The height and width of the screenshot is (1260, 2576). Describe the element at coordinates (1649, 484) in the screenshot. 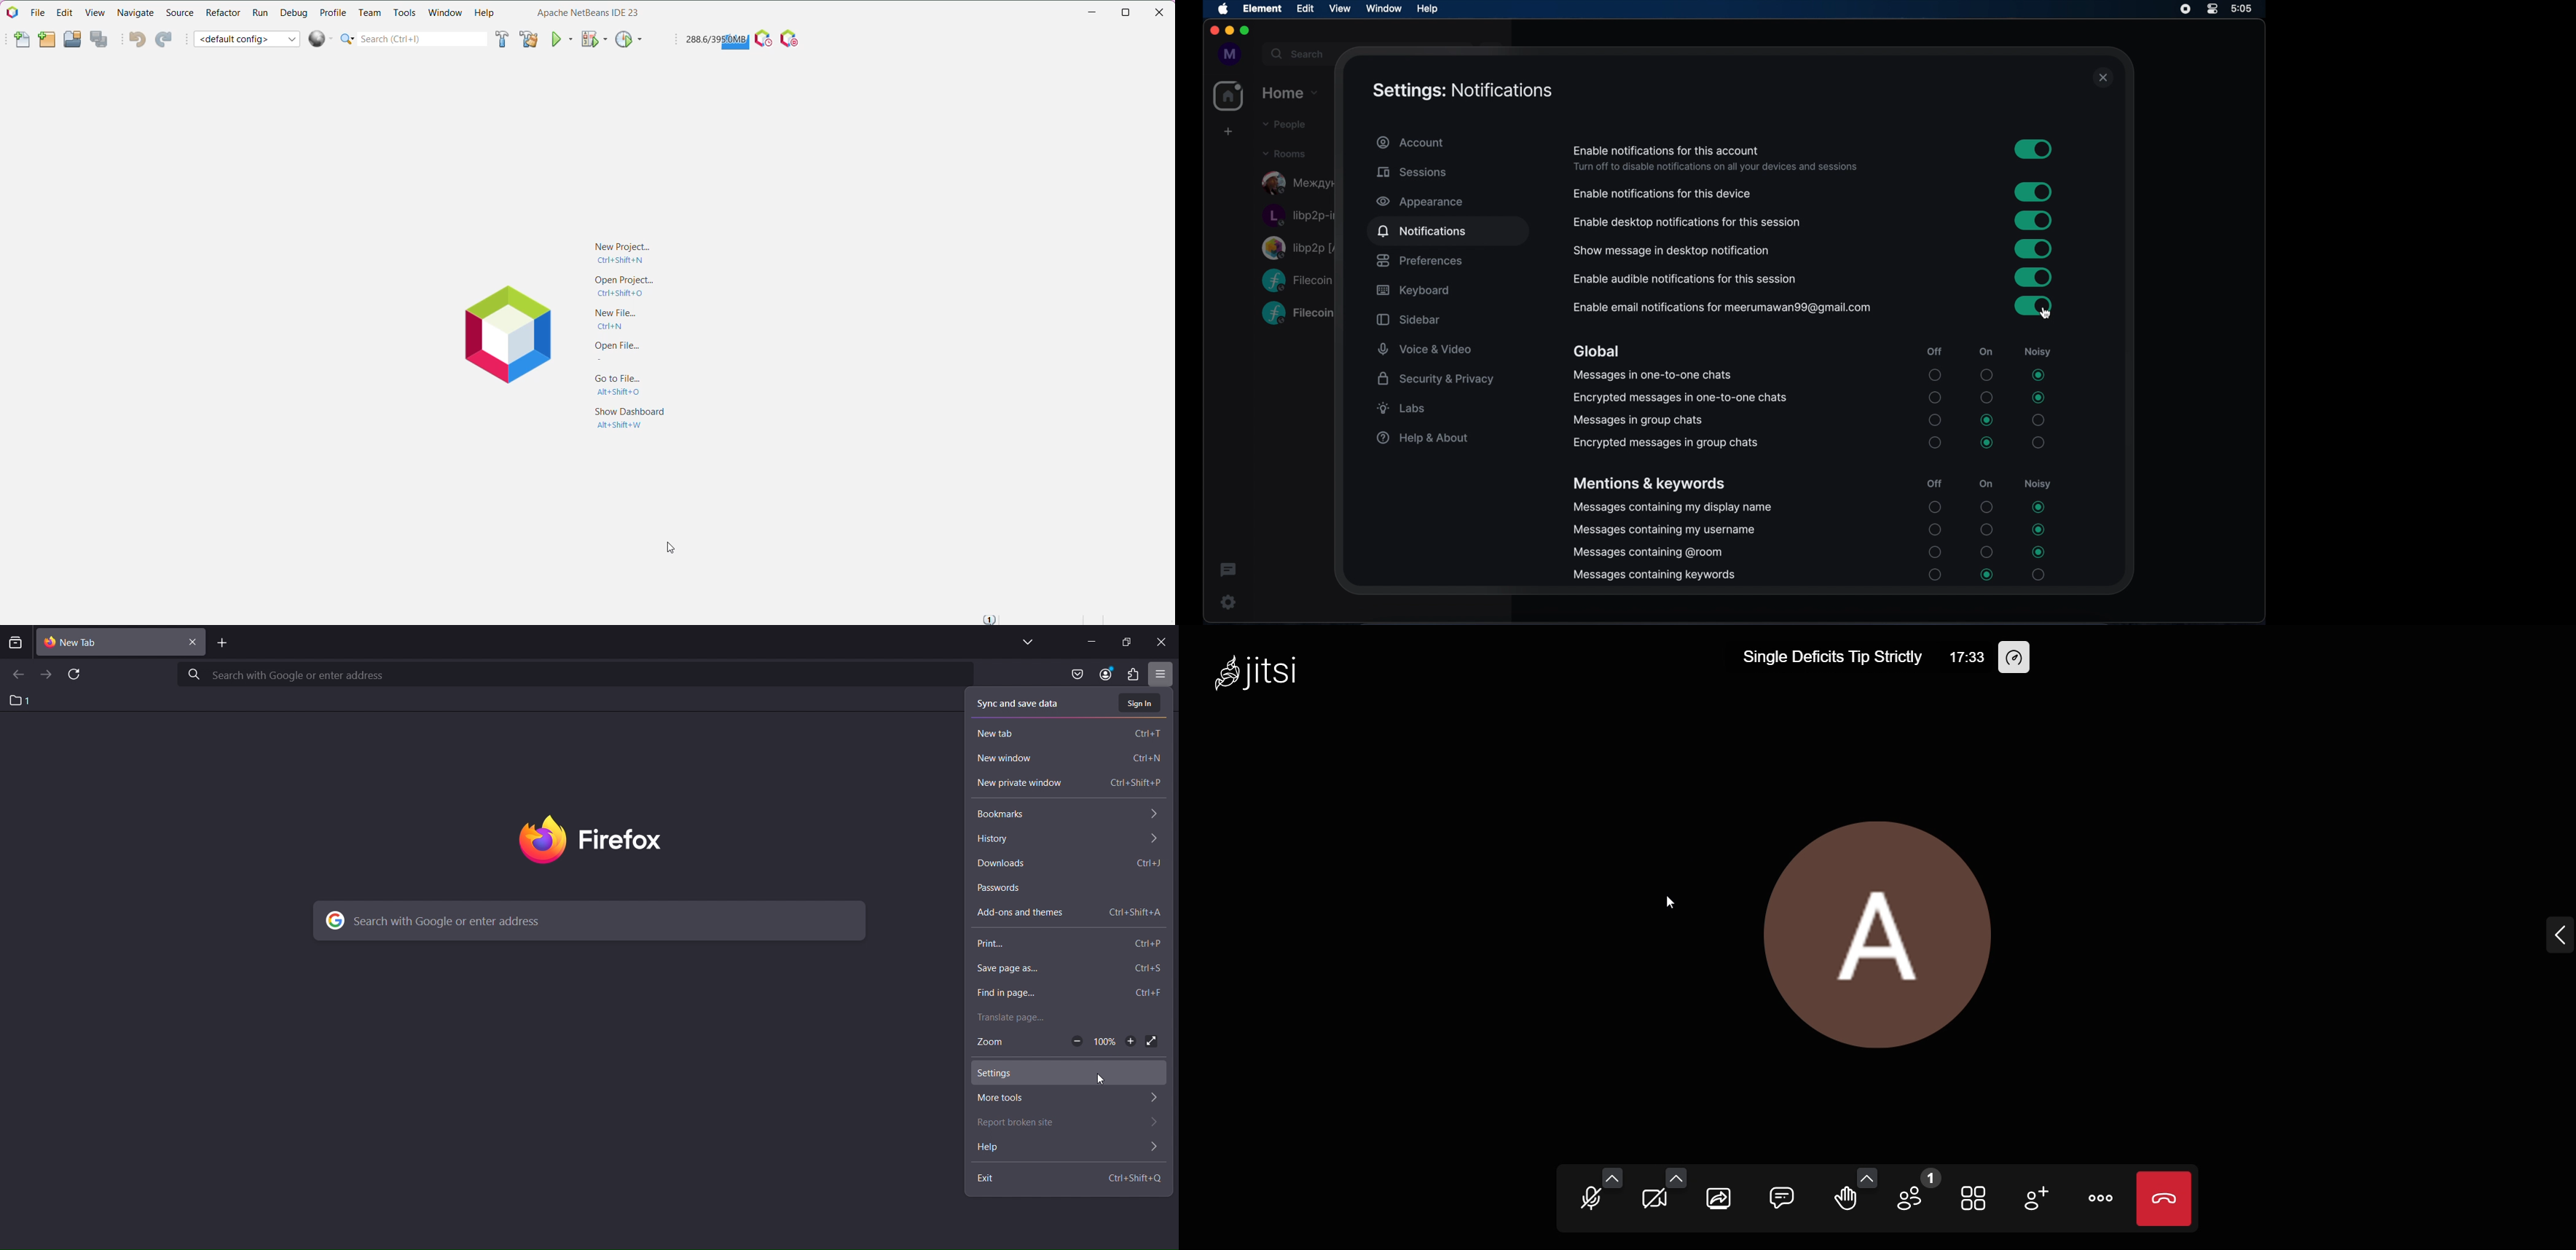

I see `mentions  and keywords` at that location.